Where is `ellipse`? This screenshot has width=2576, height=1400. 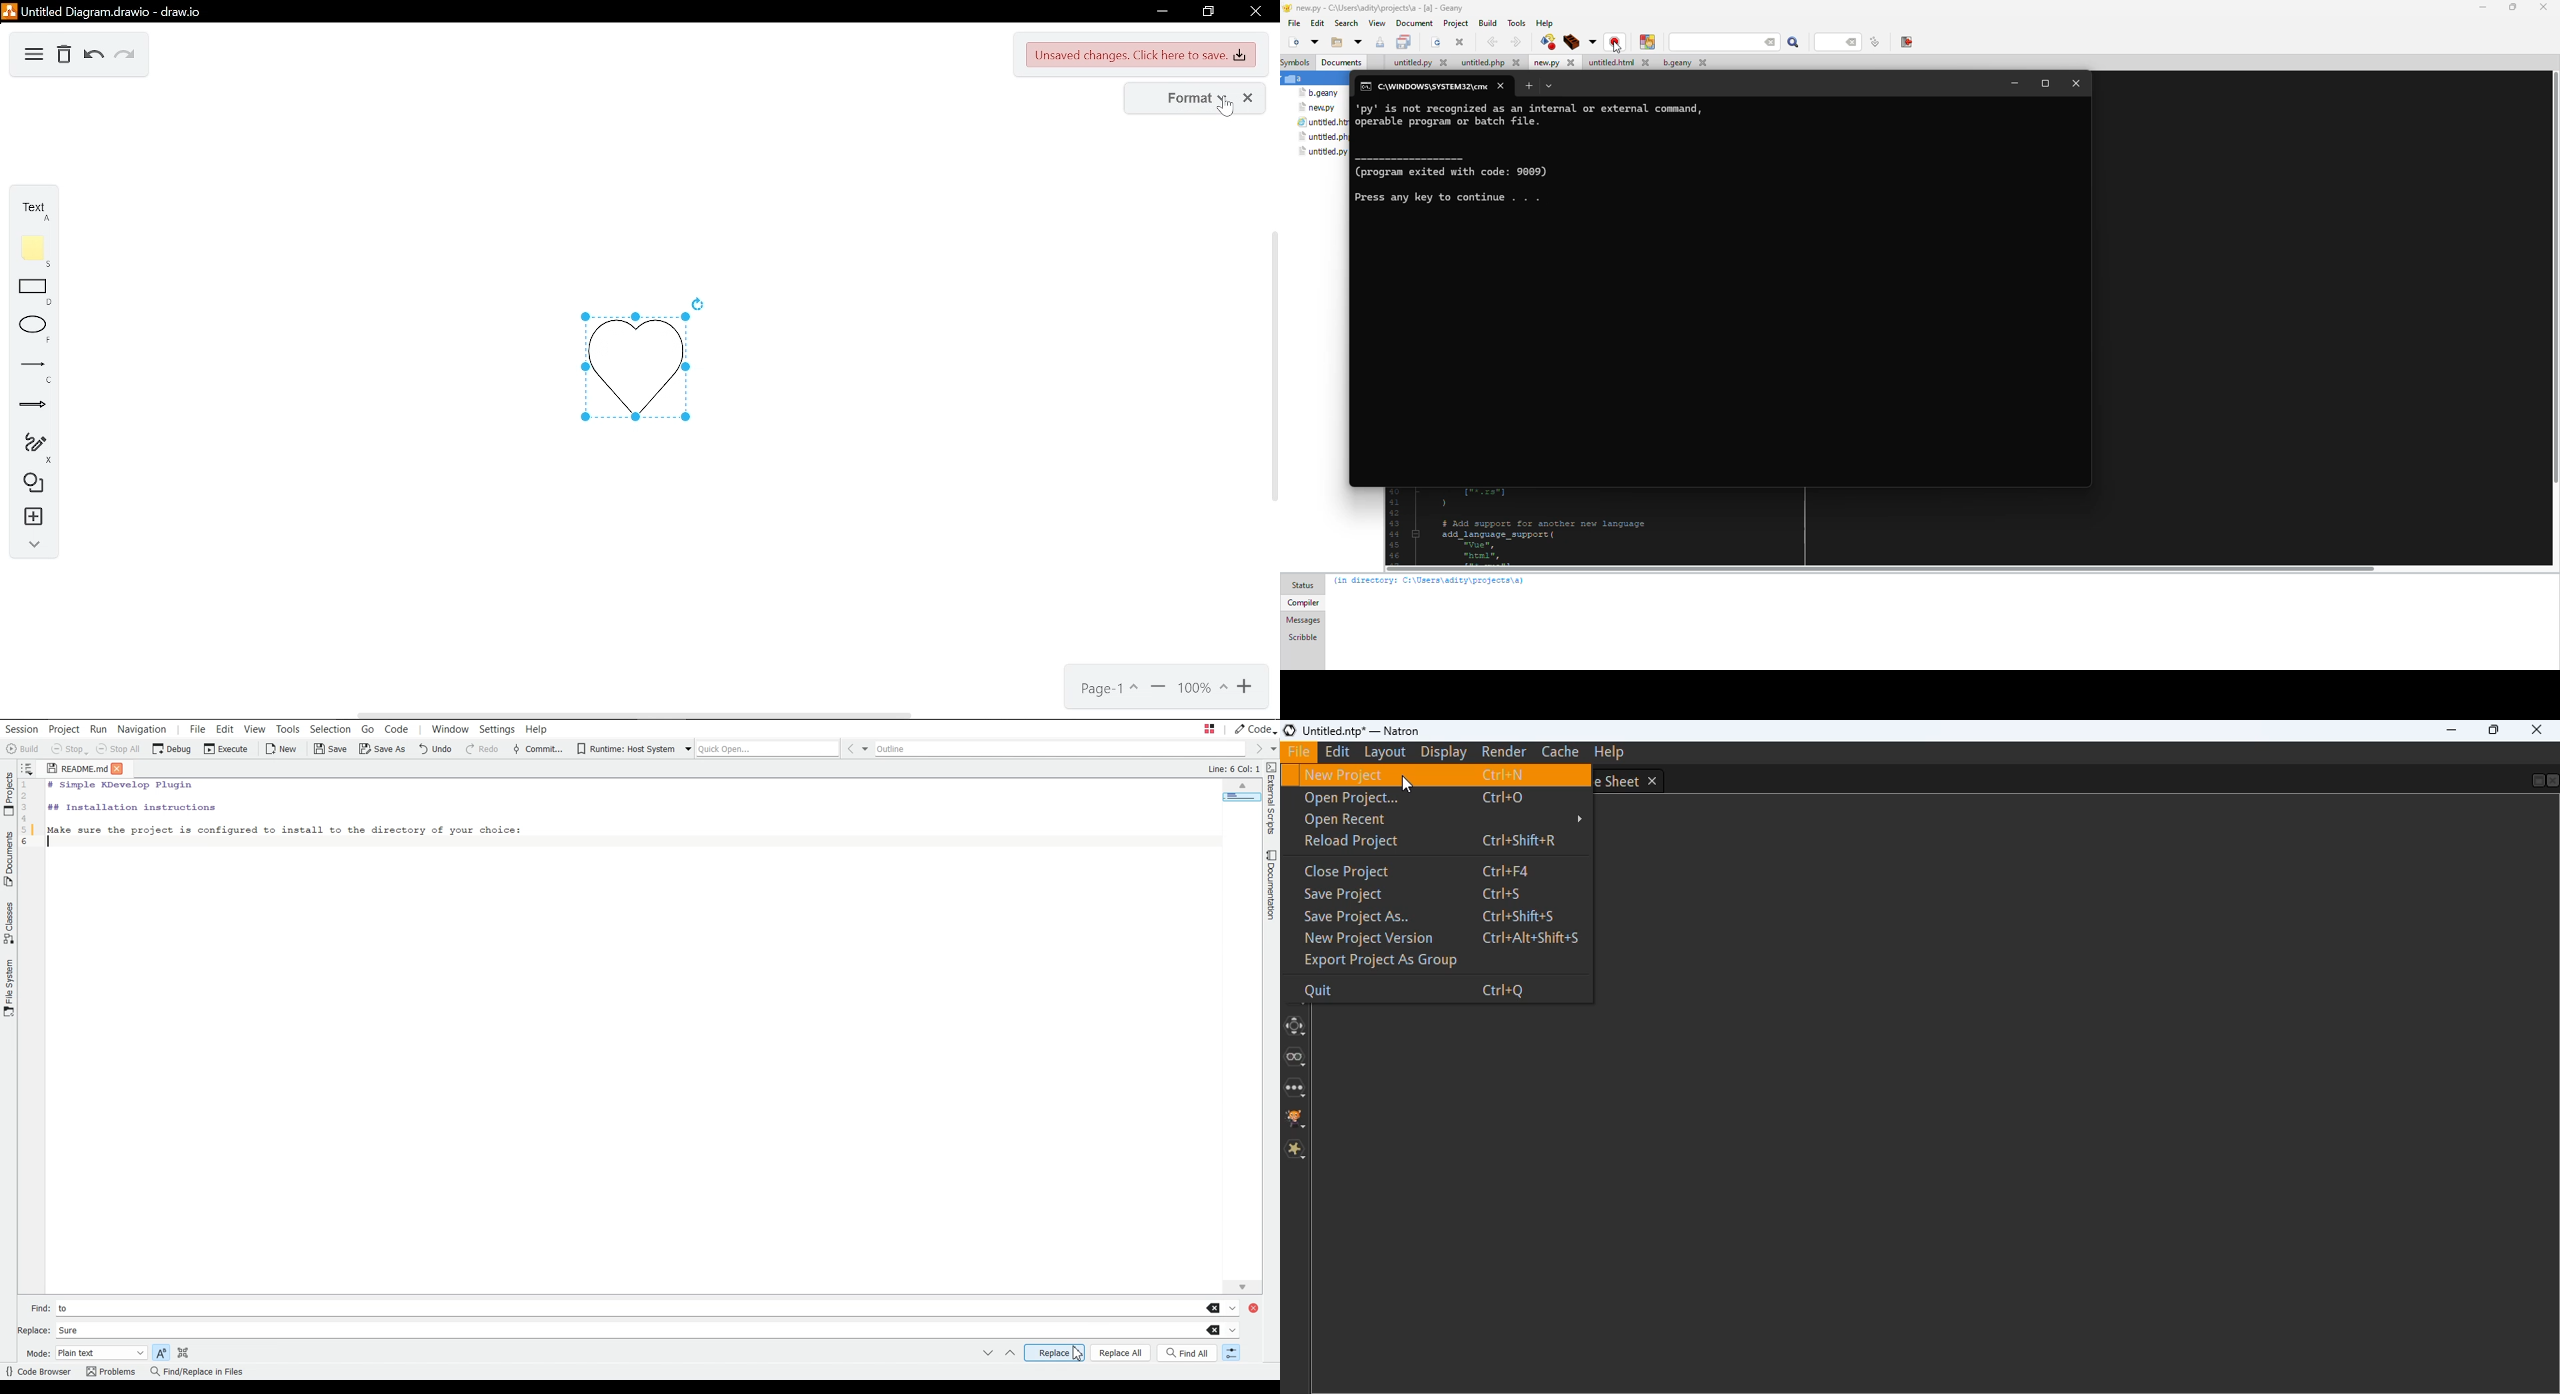 ellipse is located at coordinates (34, 329).